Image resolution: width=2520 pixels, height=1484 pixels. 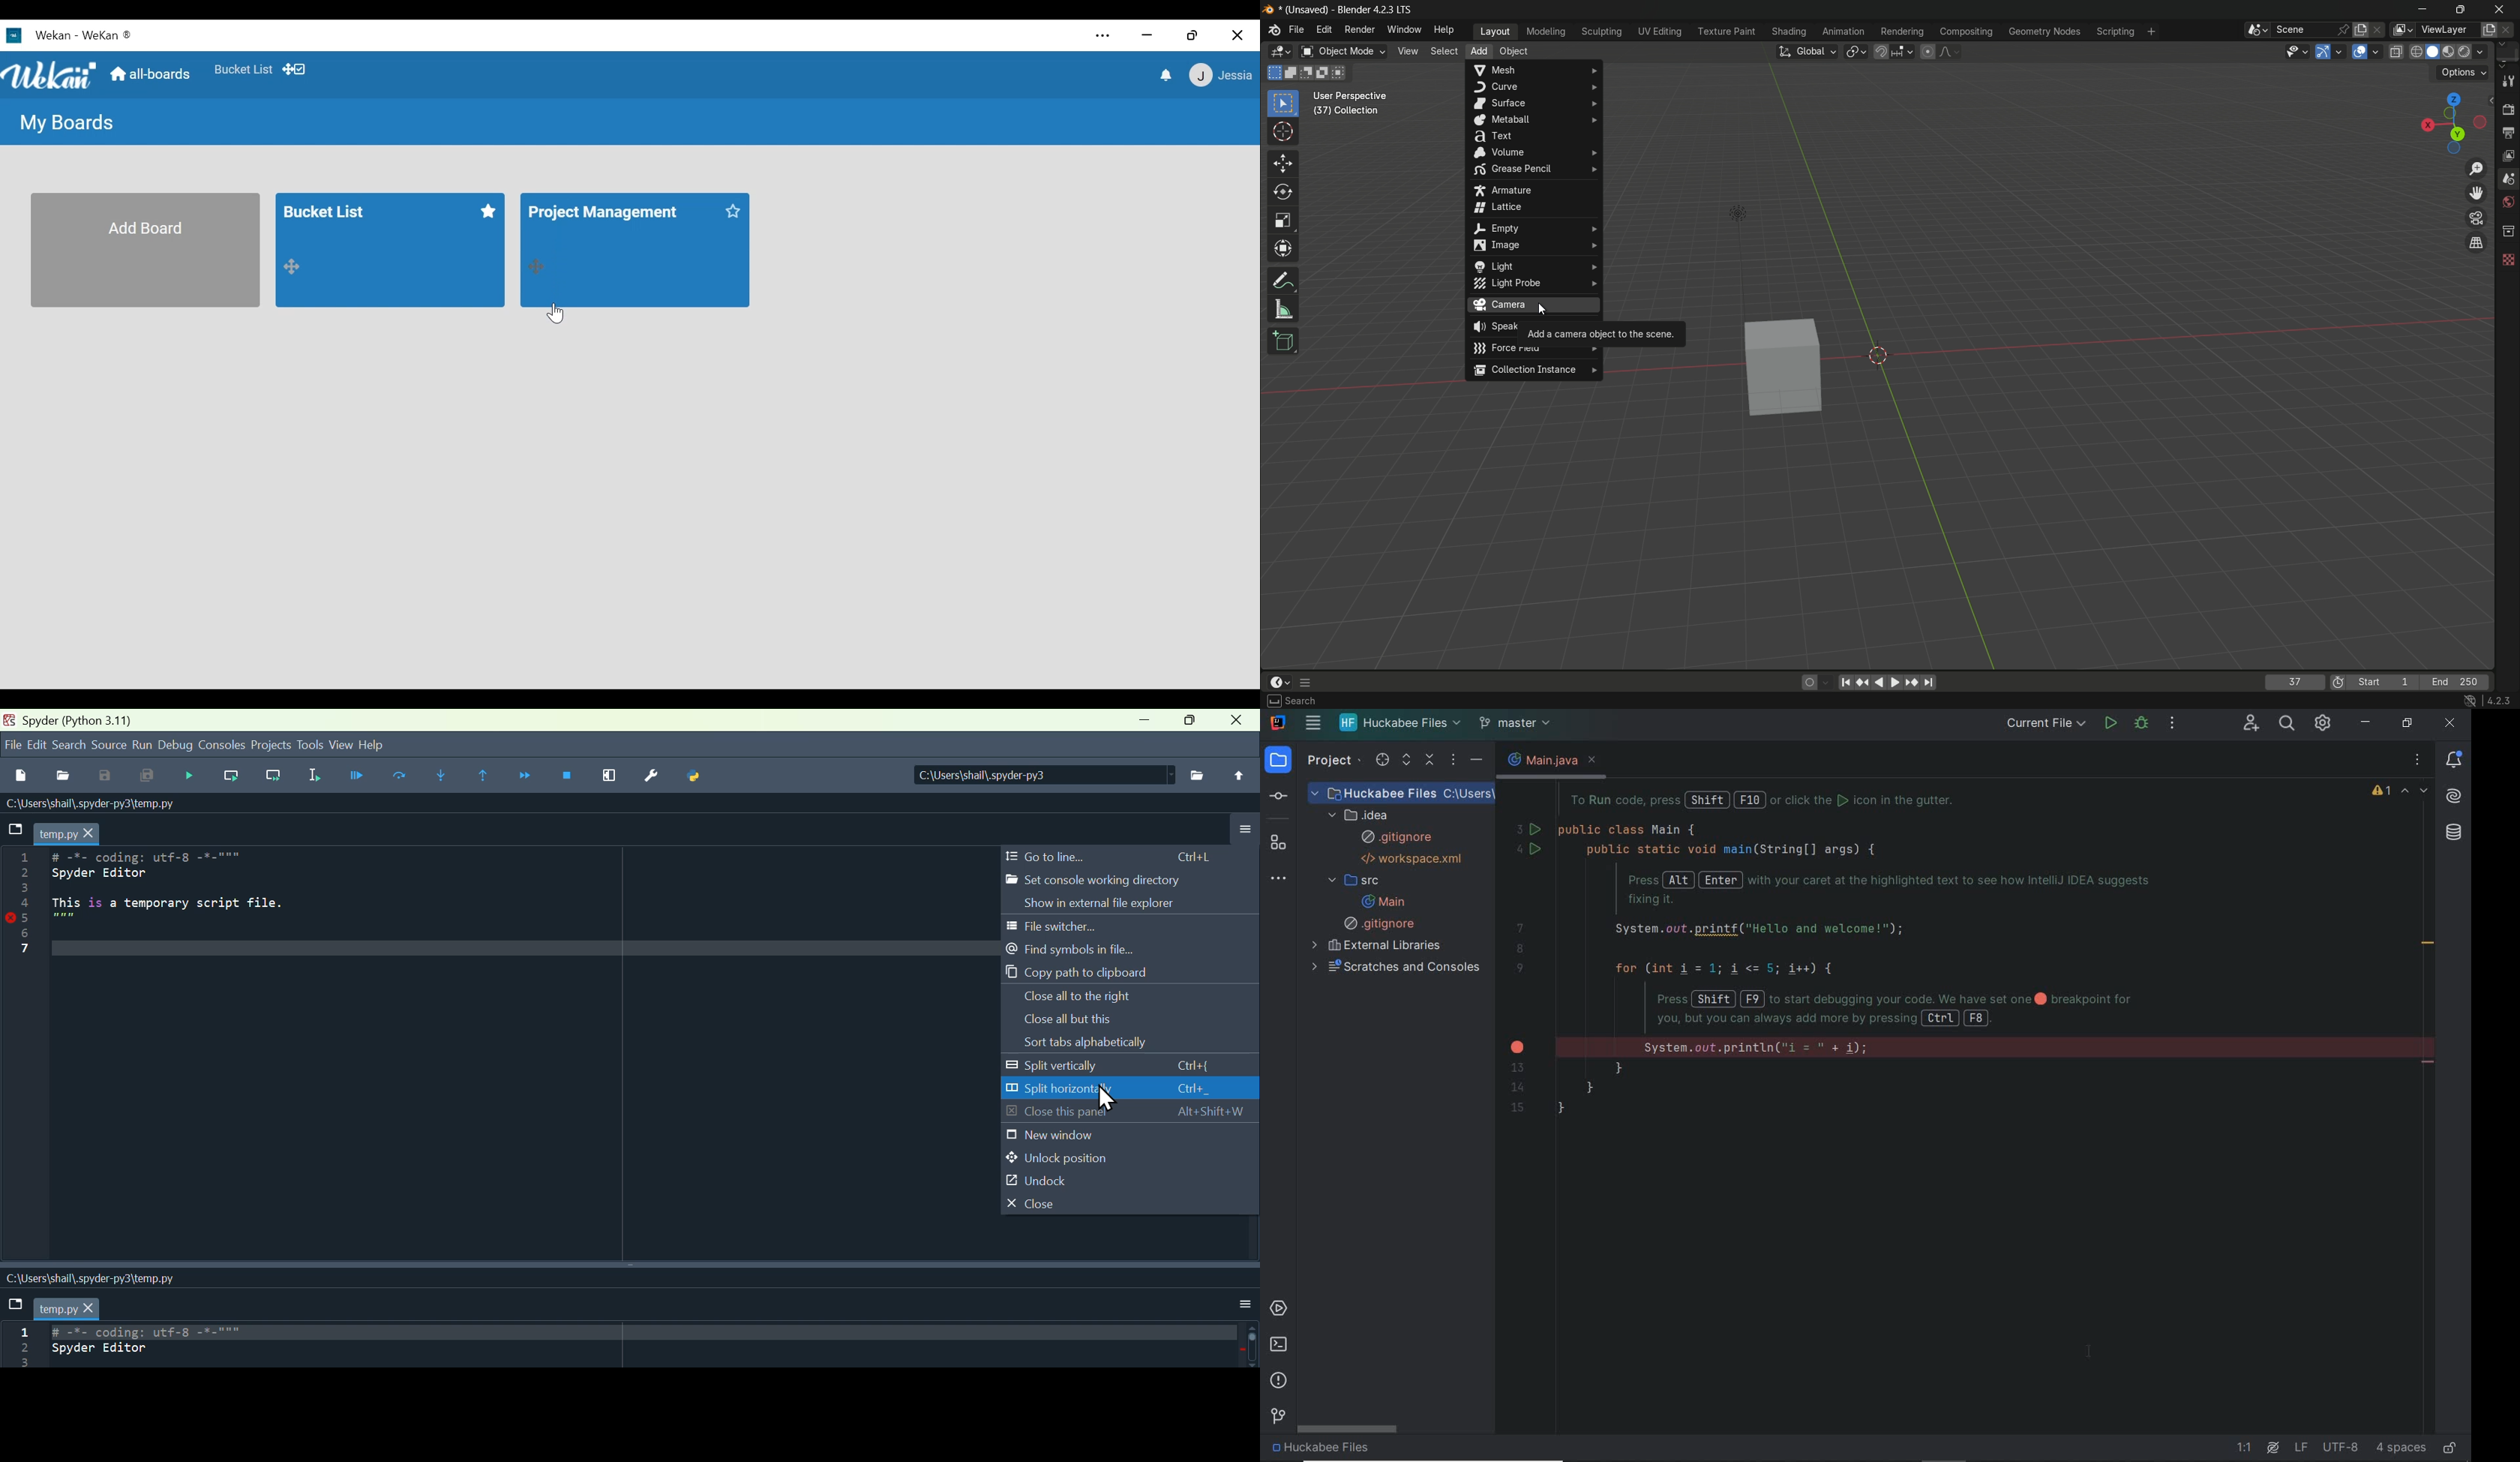 What do you see at coordinates (1093, 904) in the screenshot?
I see `Show in external file explorer` at bounding box center [1093, 904].